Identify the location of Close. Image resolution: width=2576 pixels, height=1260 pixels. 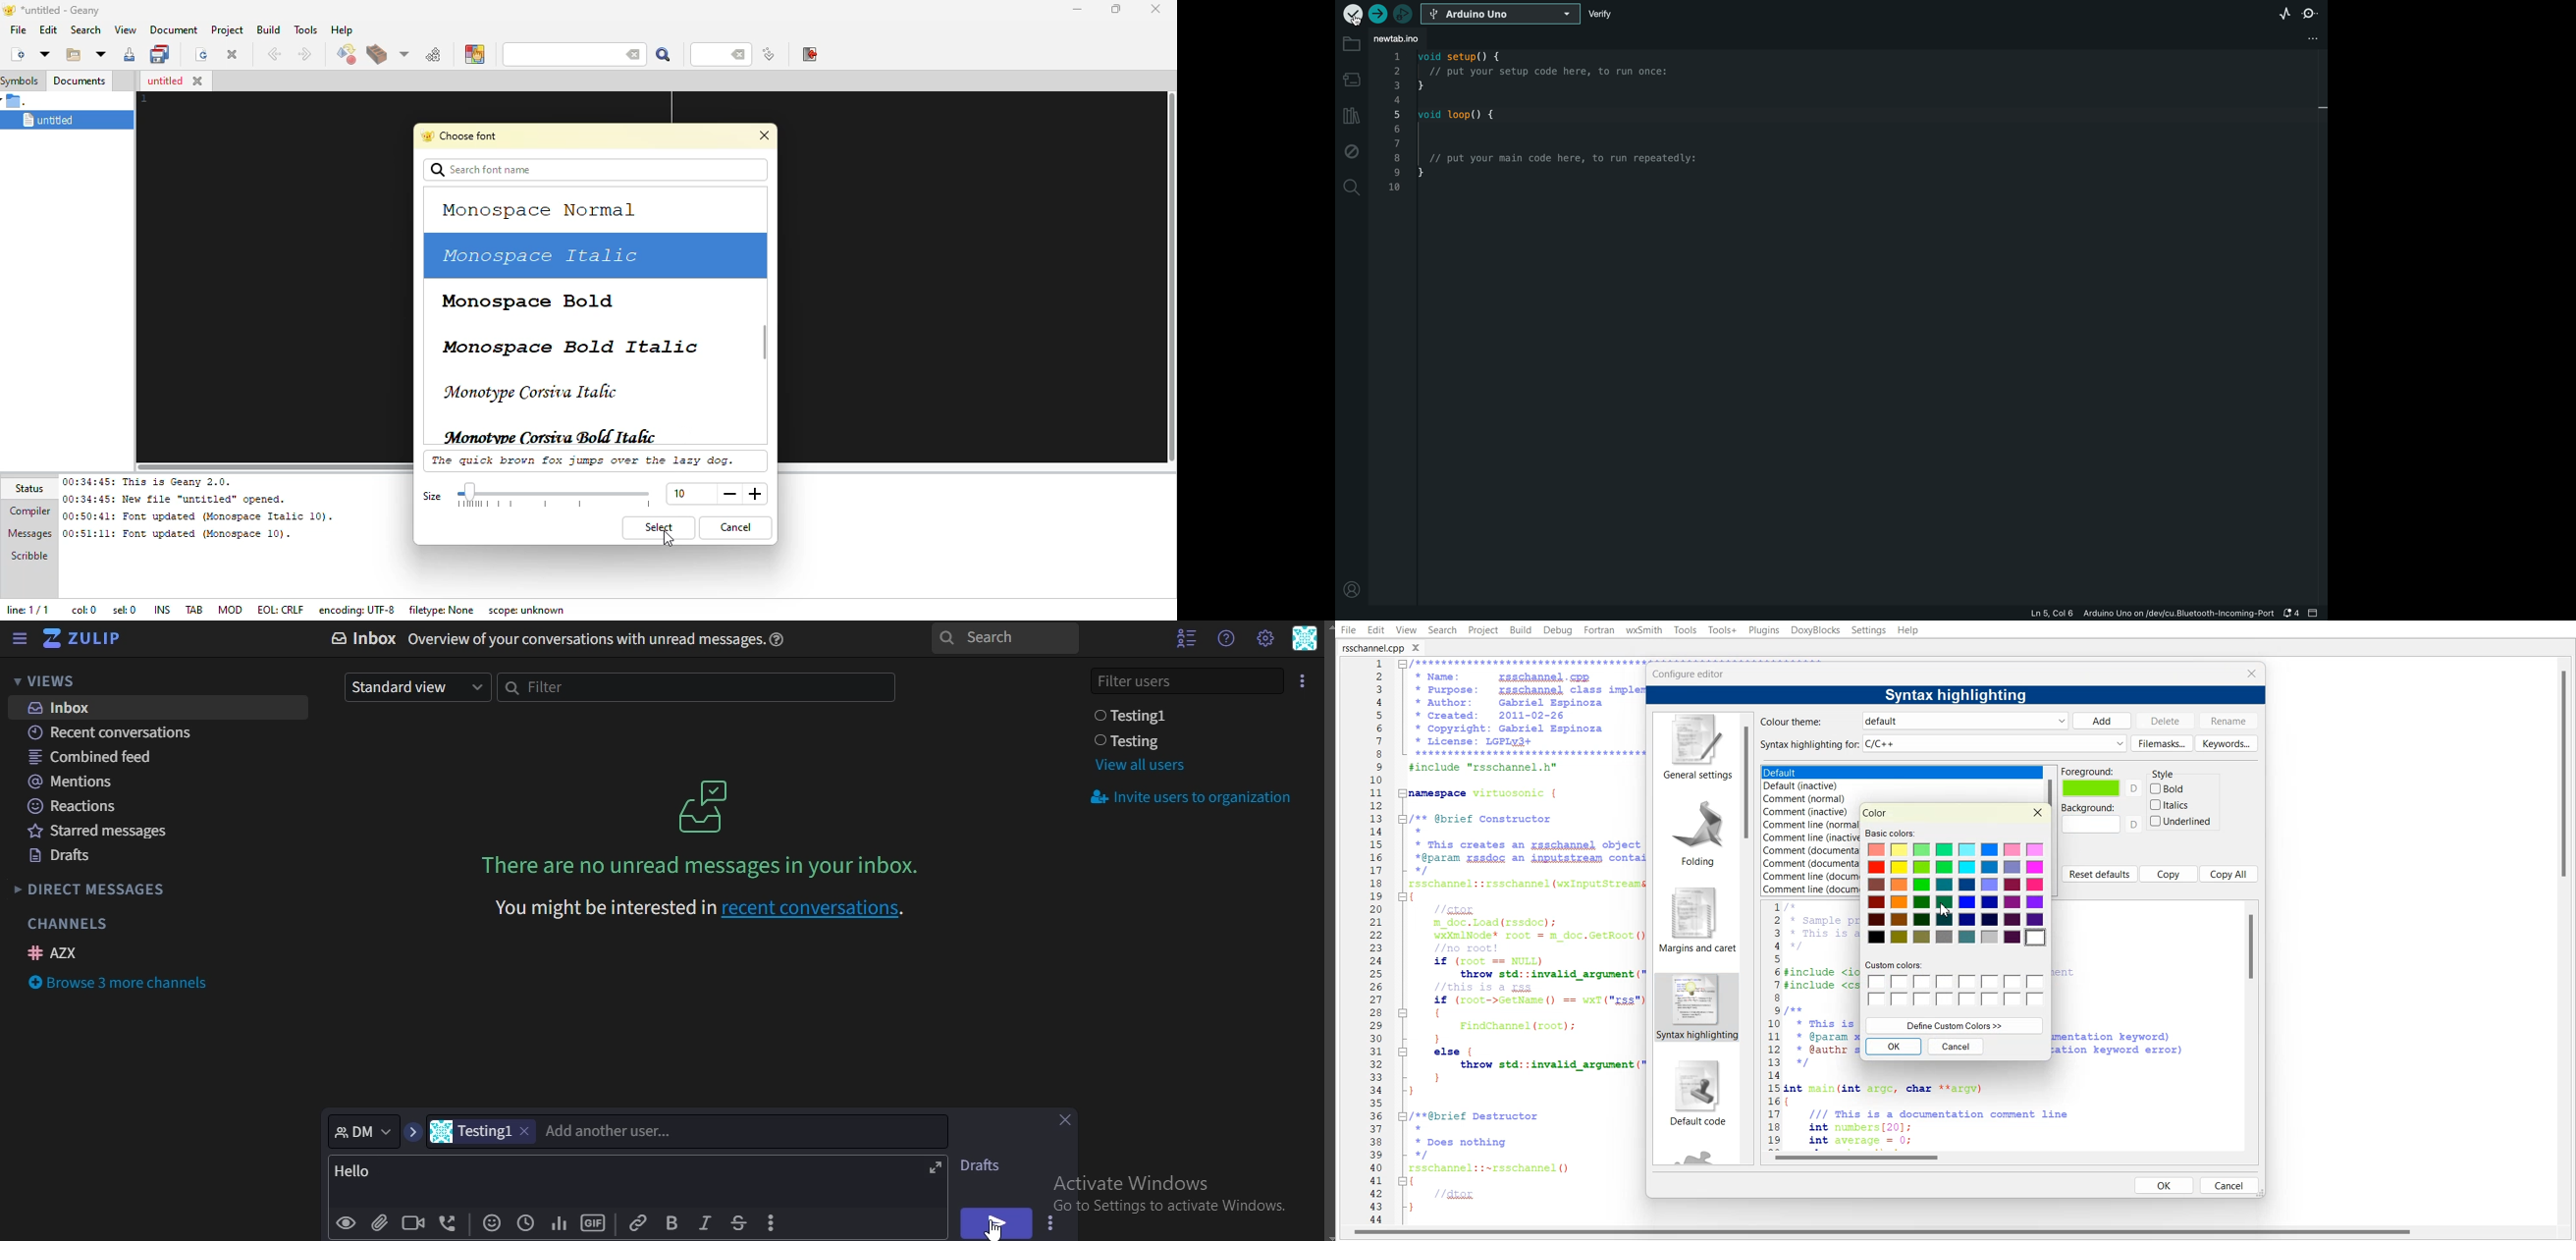
(2038, 812).